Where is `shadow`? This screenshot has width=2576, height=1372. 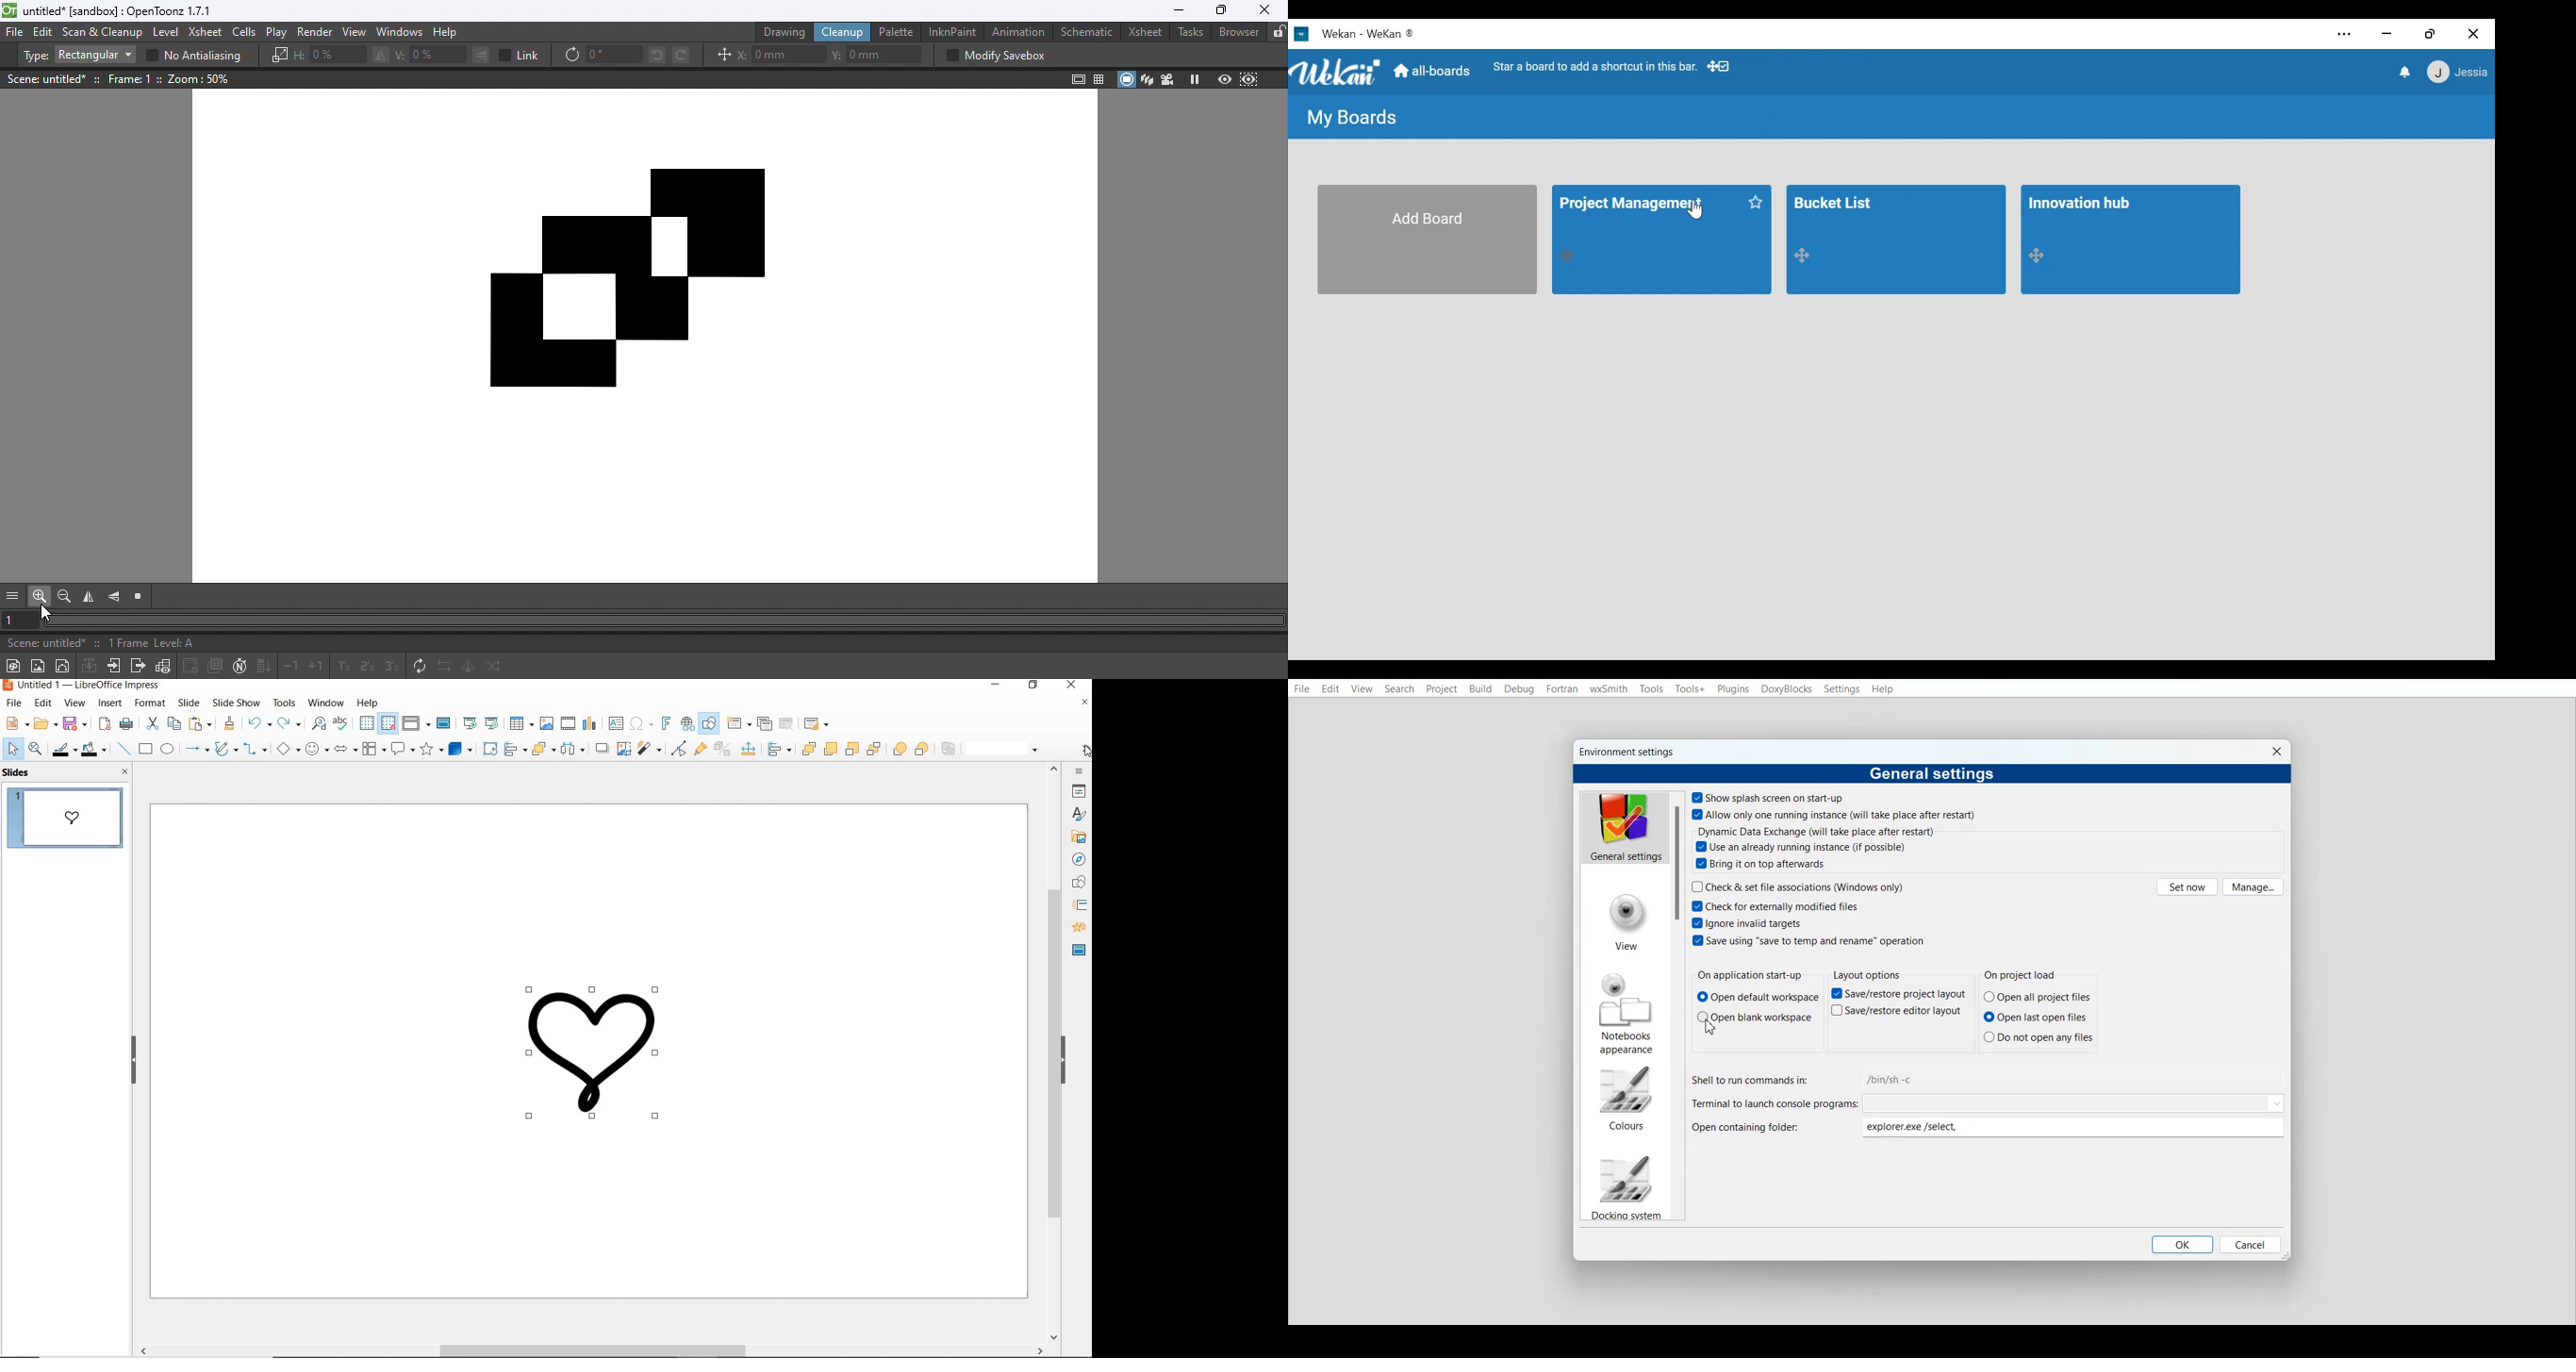
shadow is located at coordinates (602, 747).